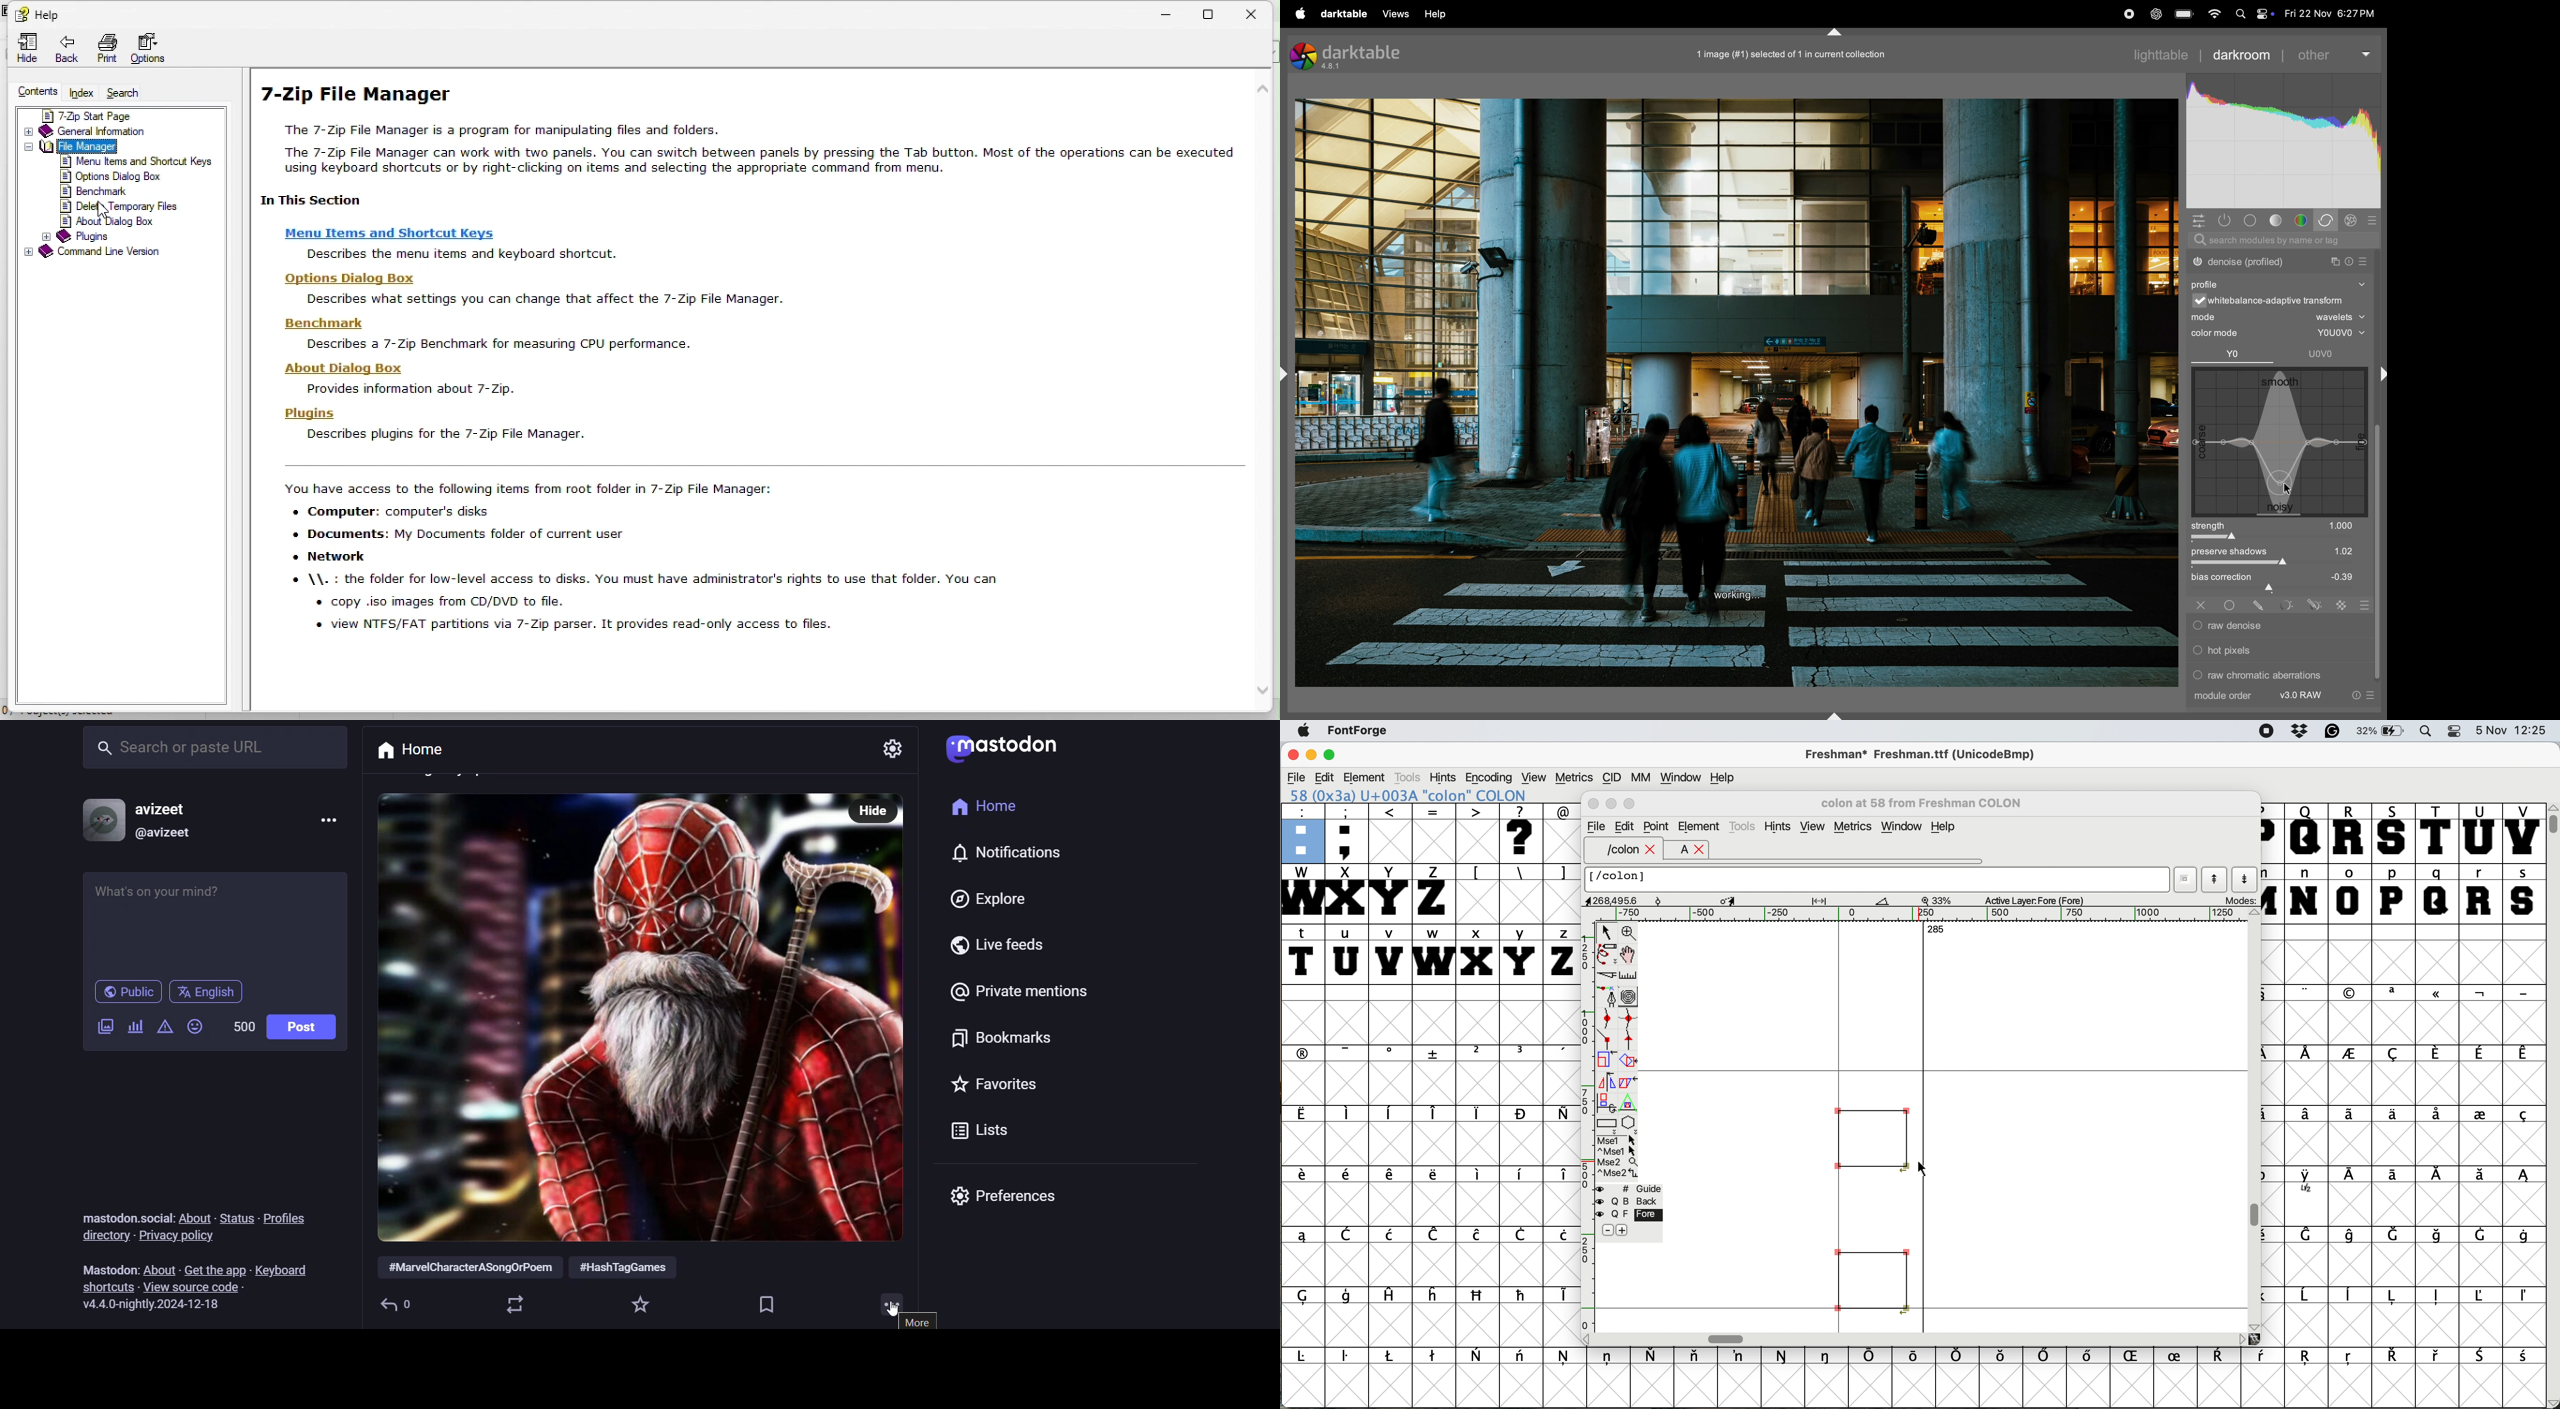 The width and height of the screenshot is (2576, 1428). I want to click on symbol, so click(1560, 1115).